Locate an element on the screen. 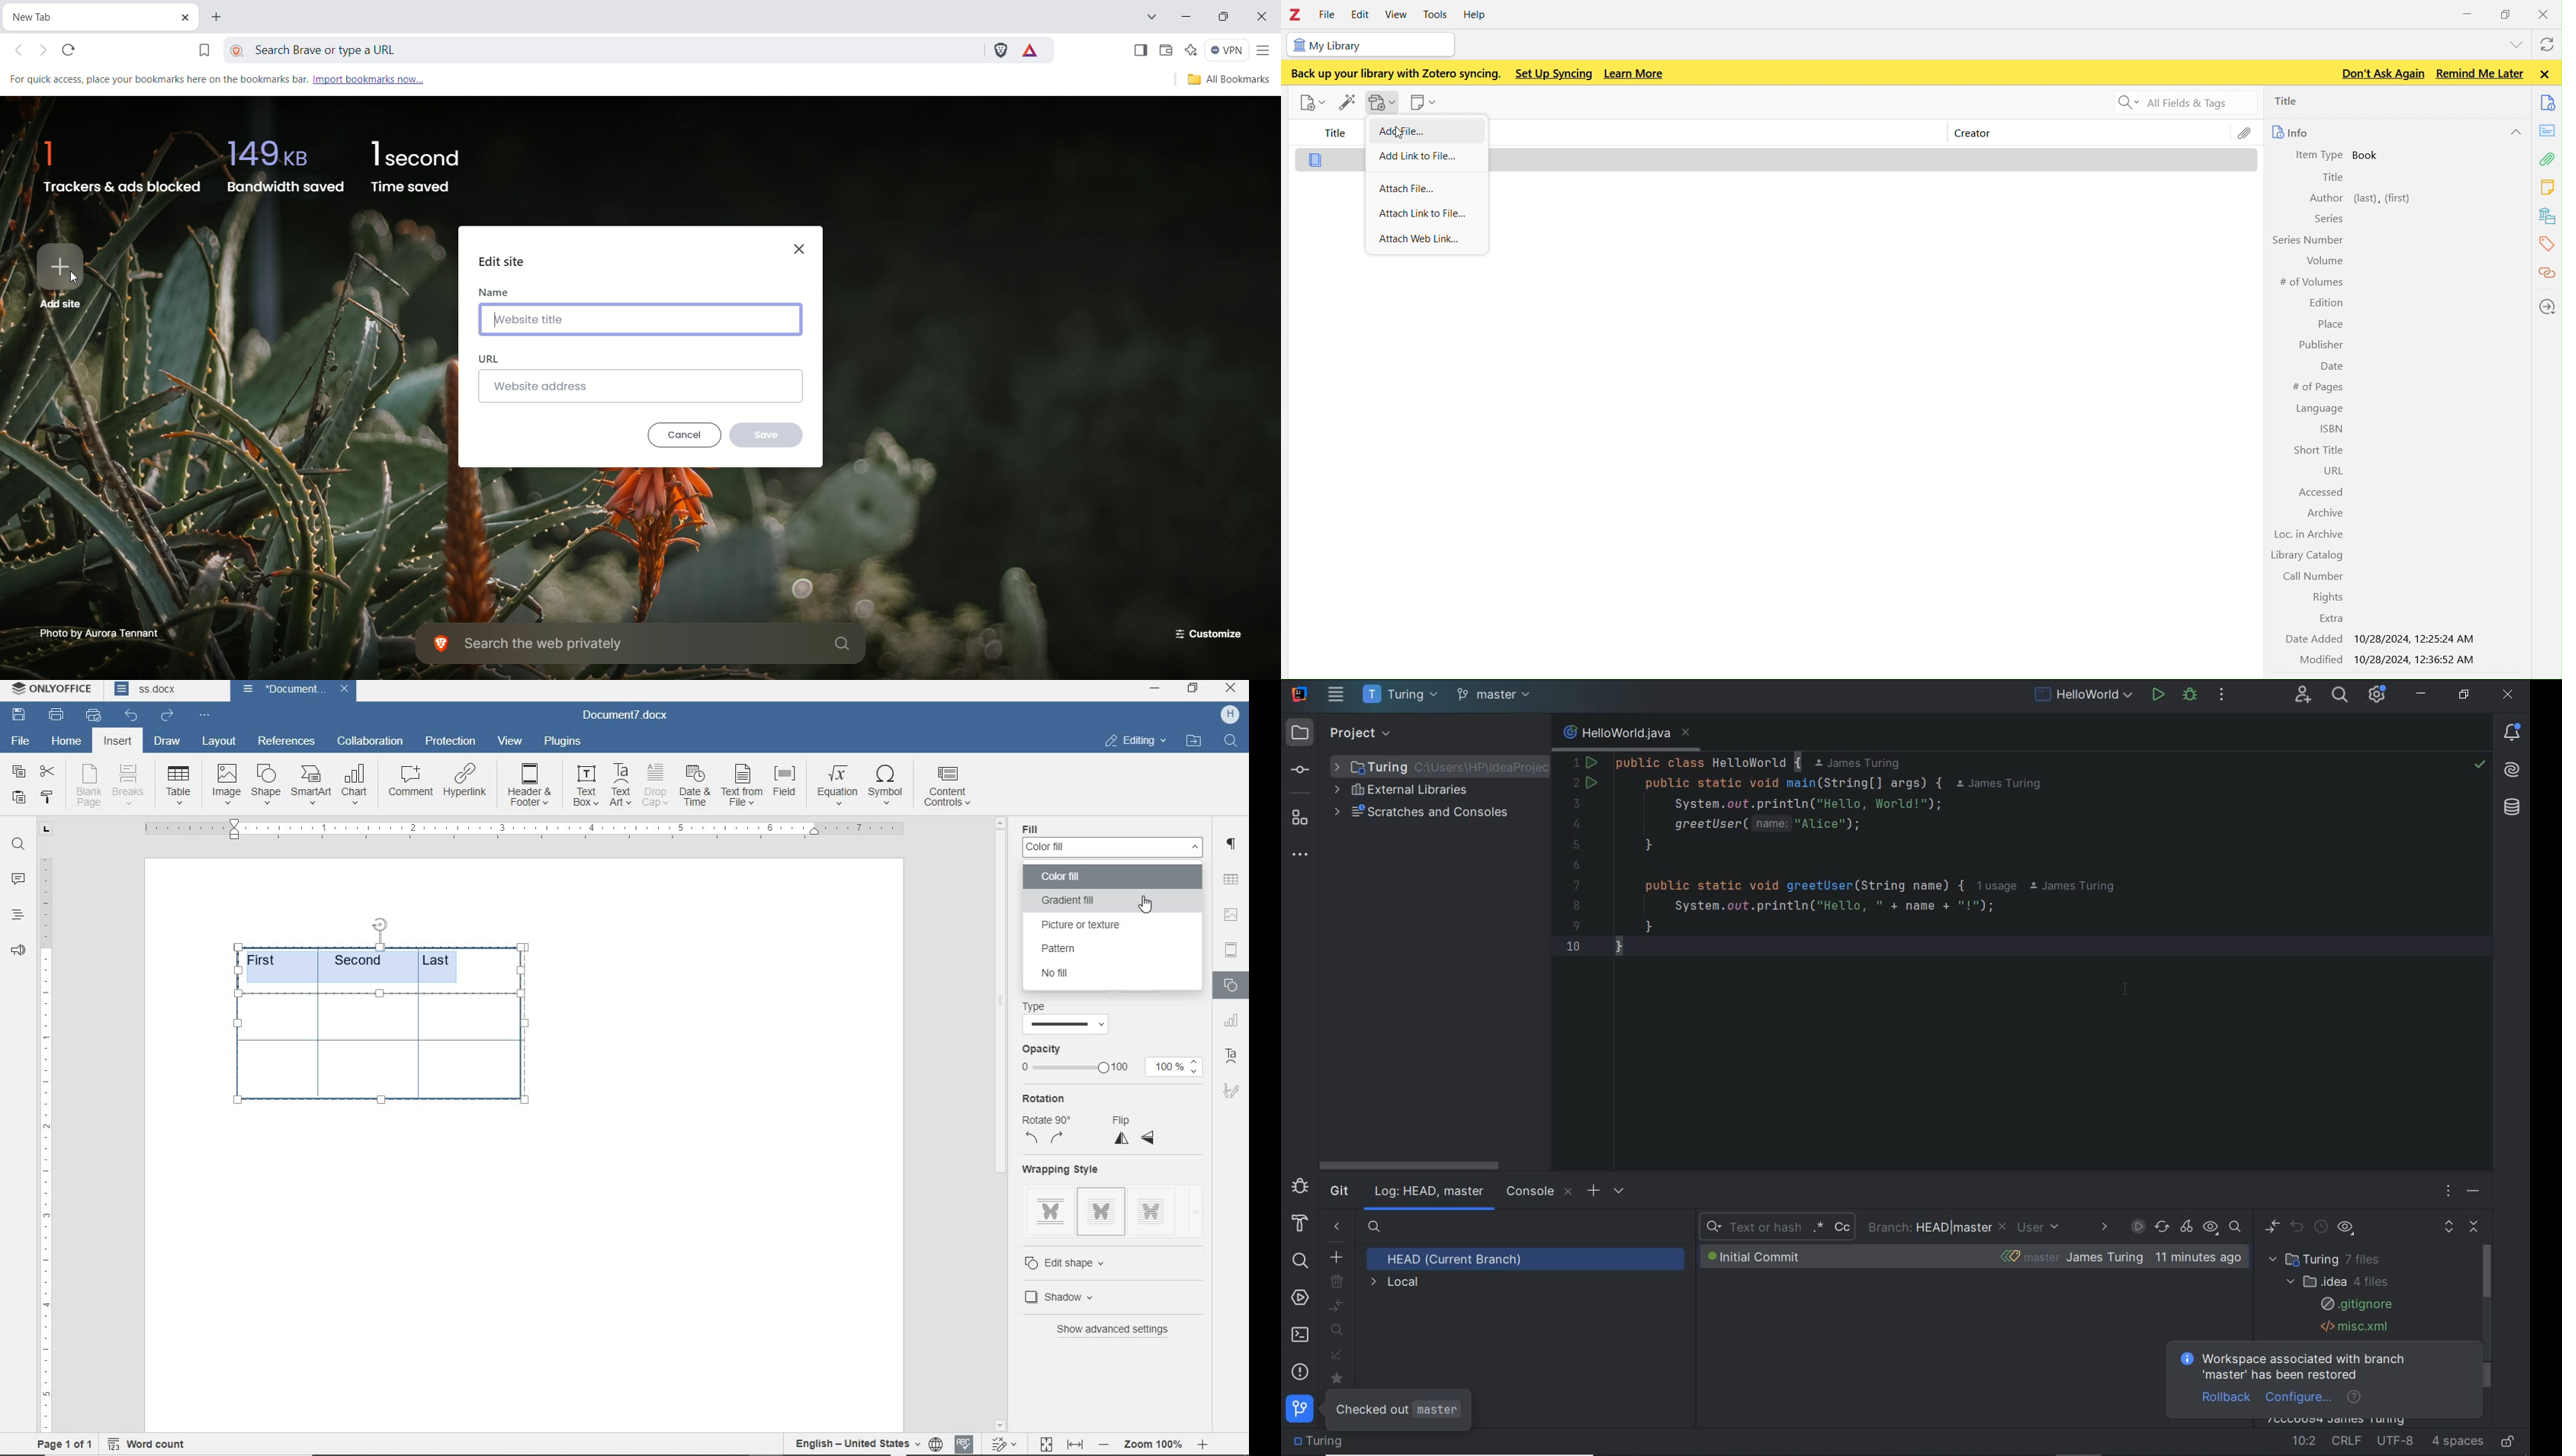 This screenshot has width=2576, height=1456. Edition is located at coordinates (2323, 302).